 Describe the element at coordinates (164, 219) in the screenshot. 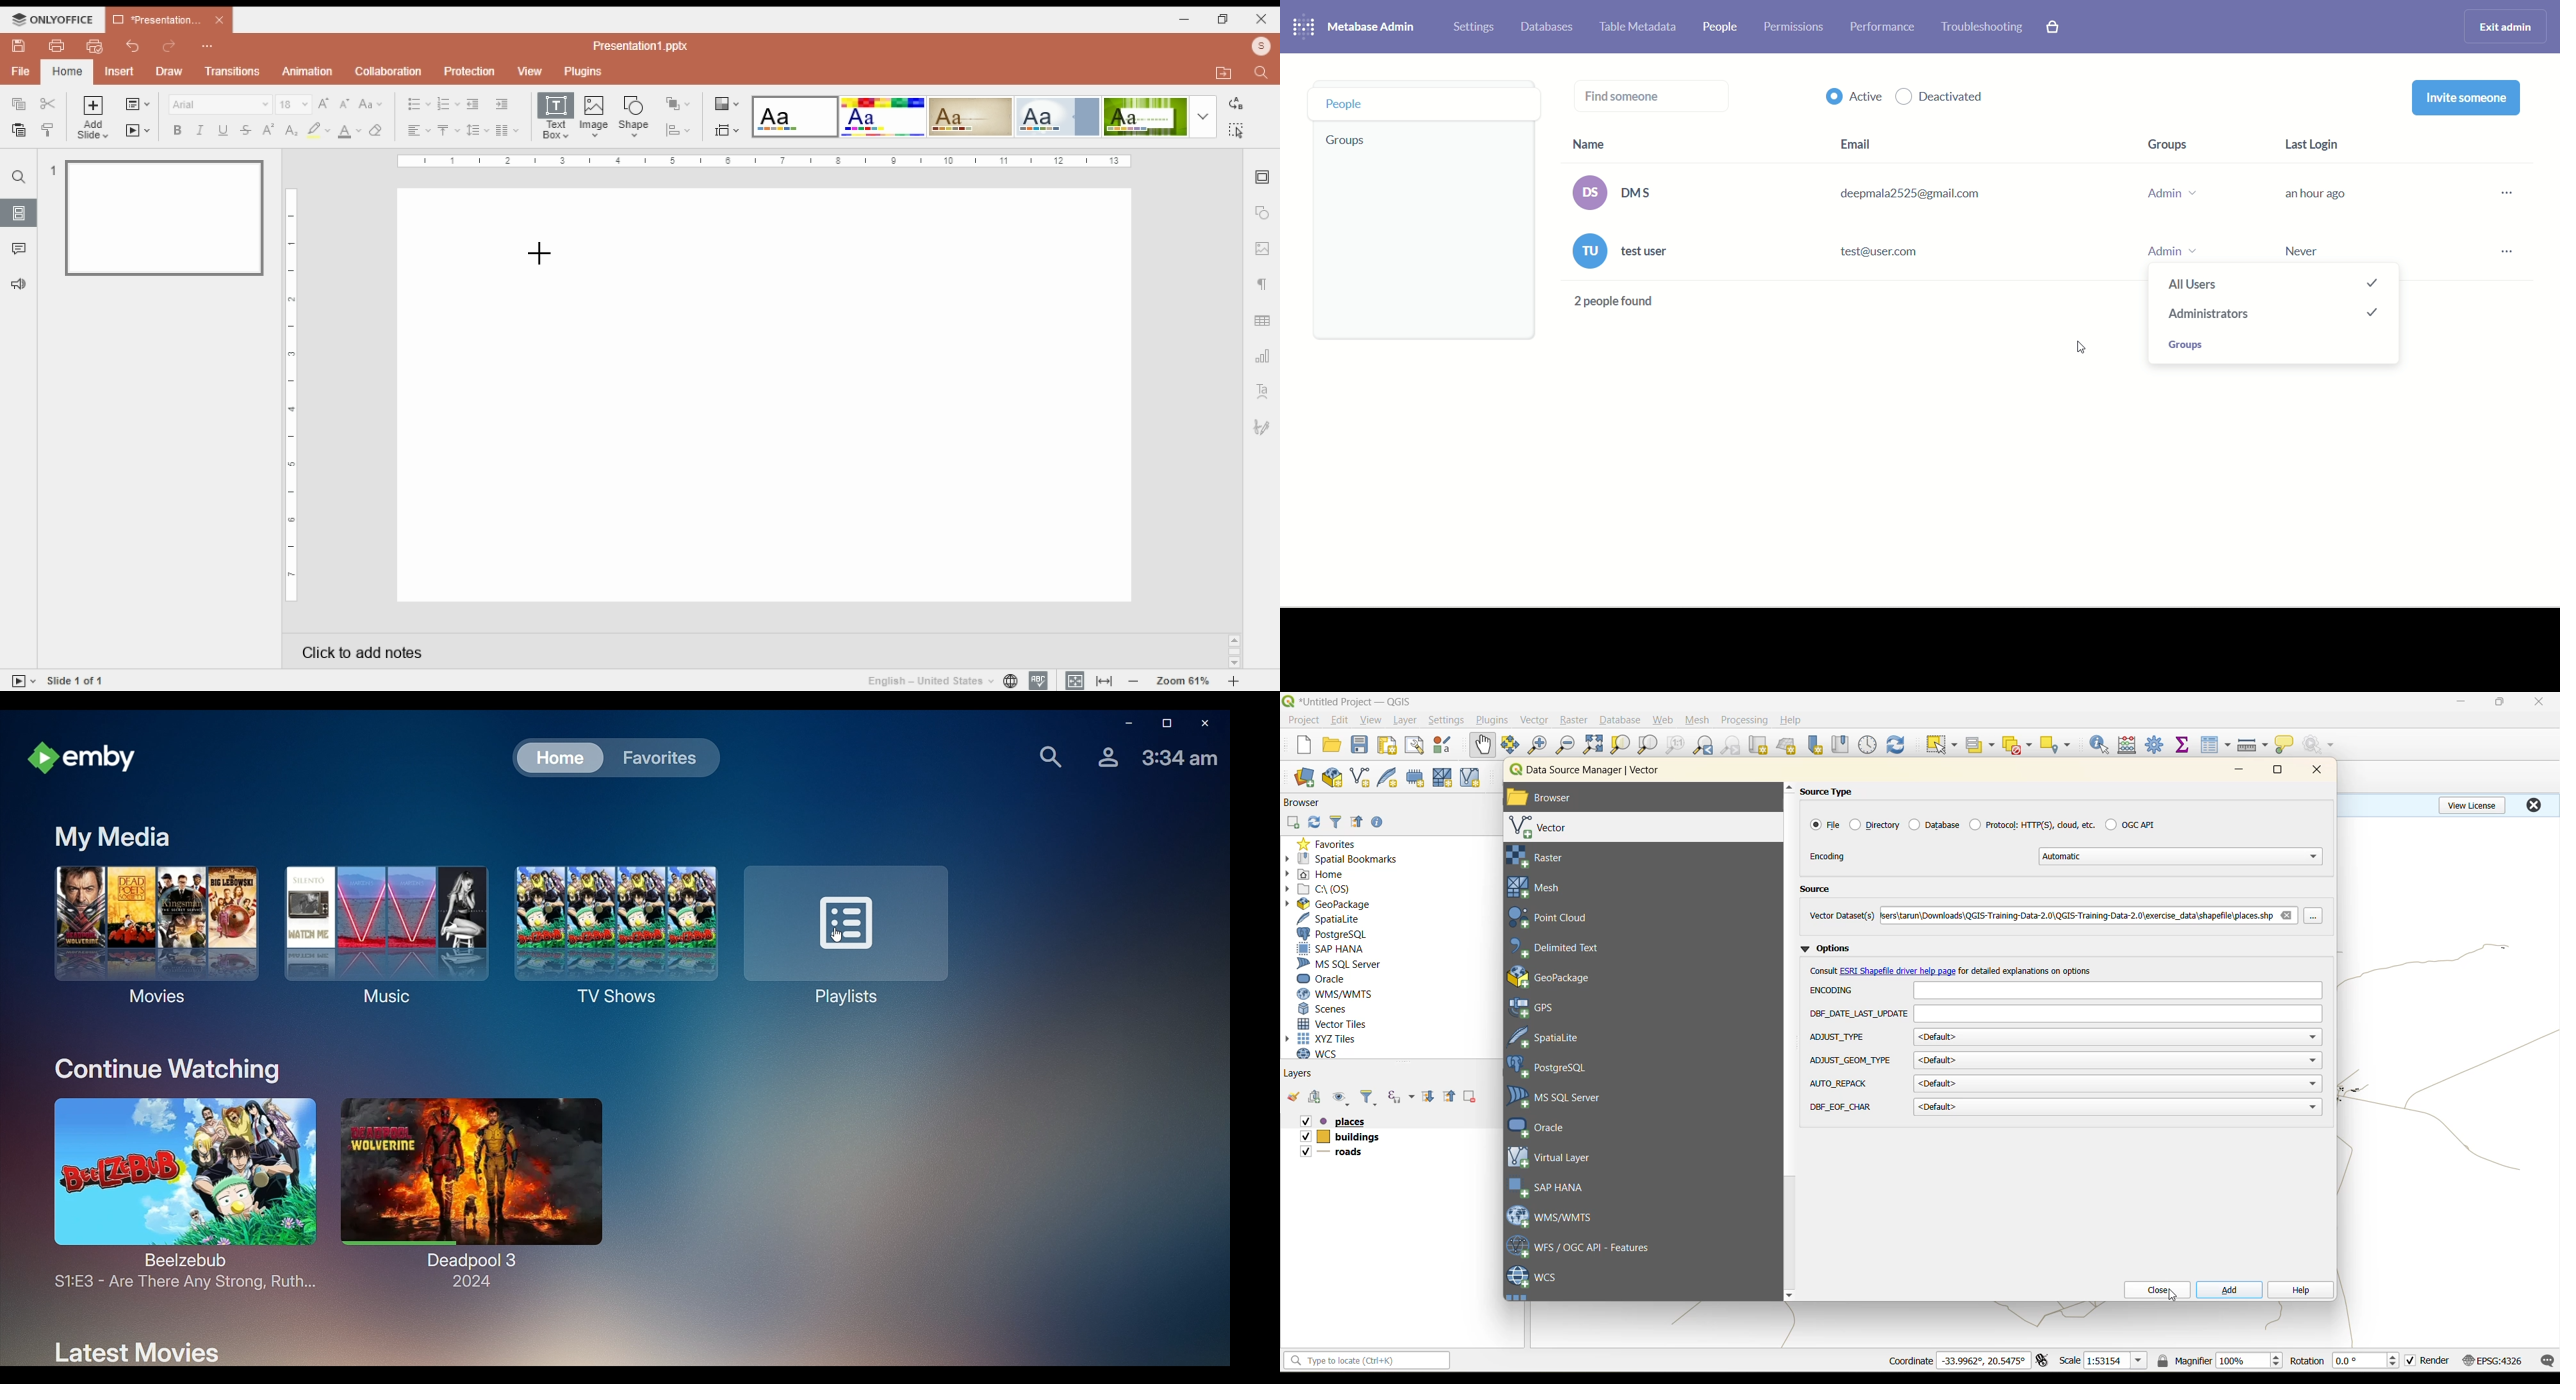

I see `slide 1` at that location.